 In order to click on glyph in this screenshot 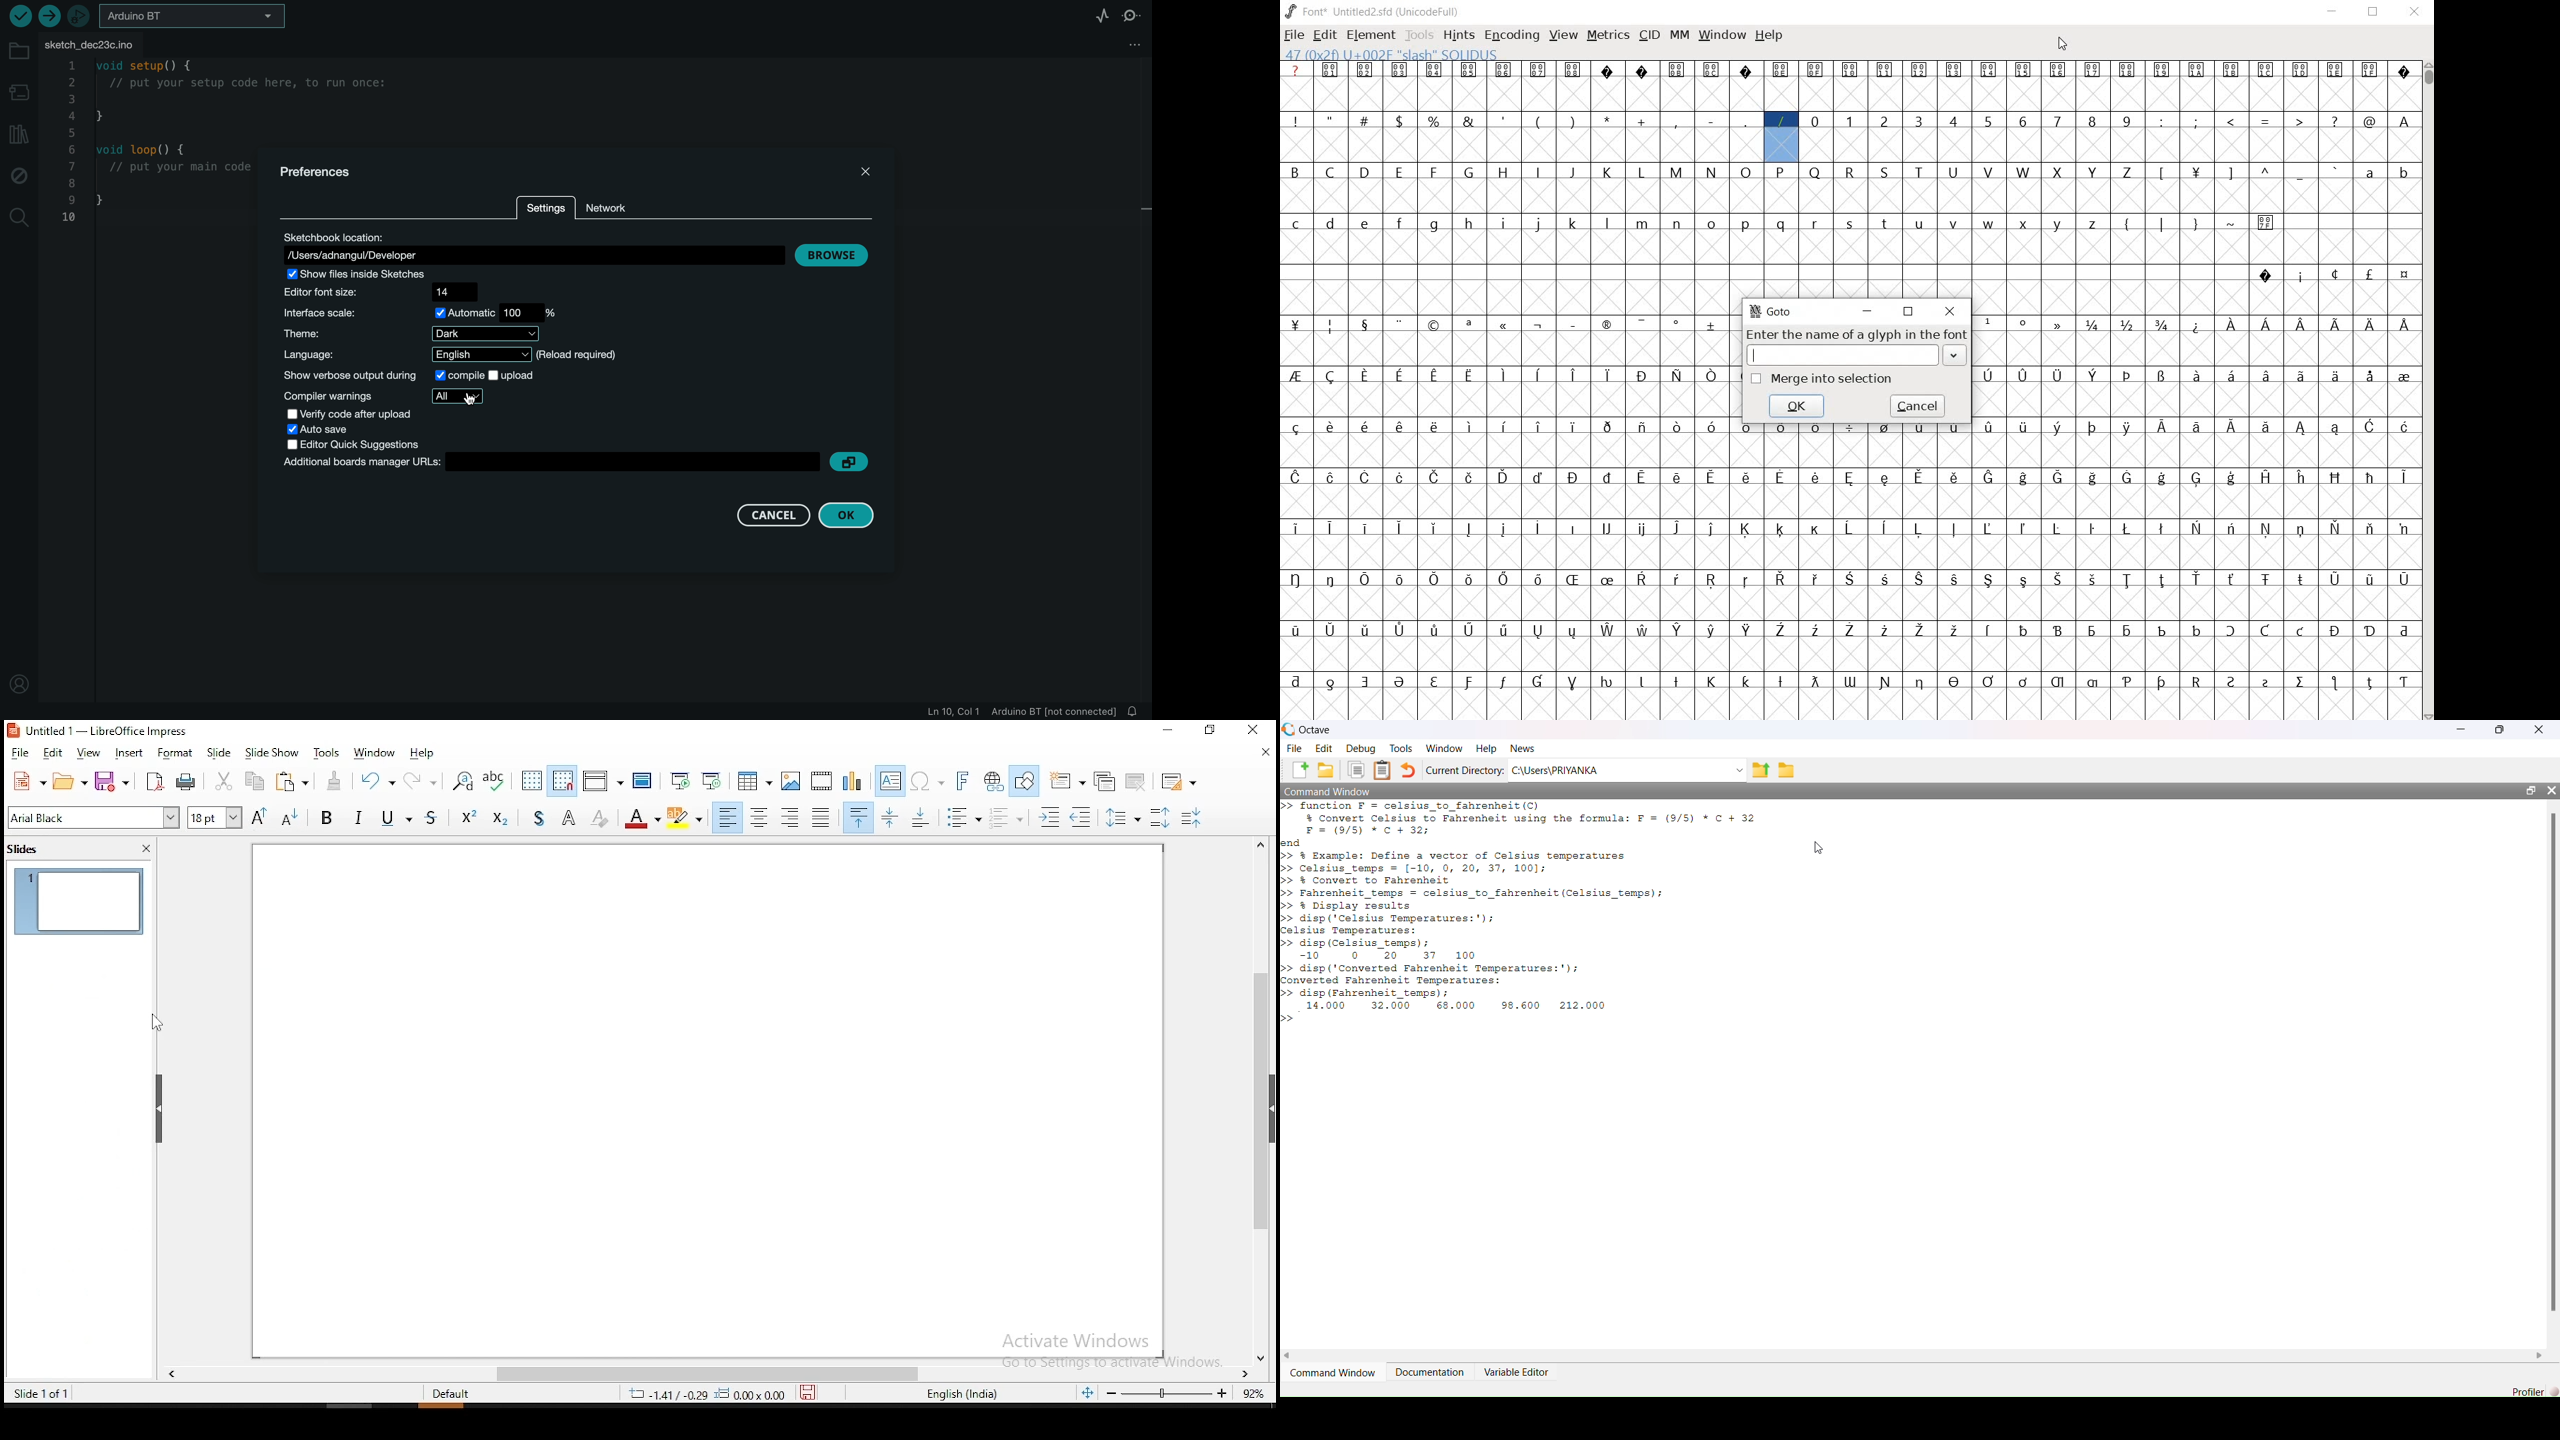, I will do `click(1330, 327)`.